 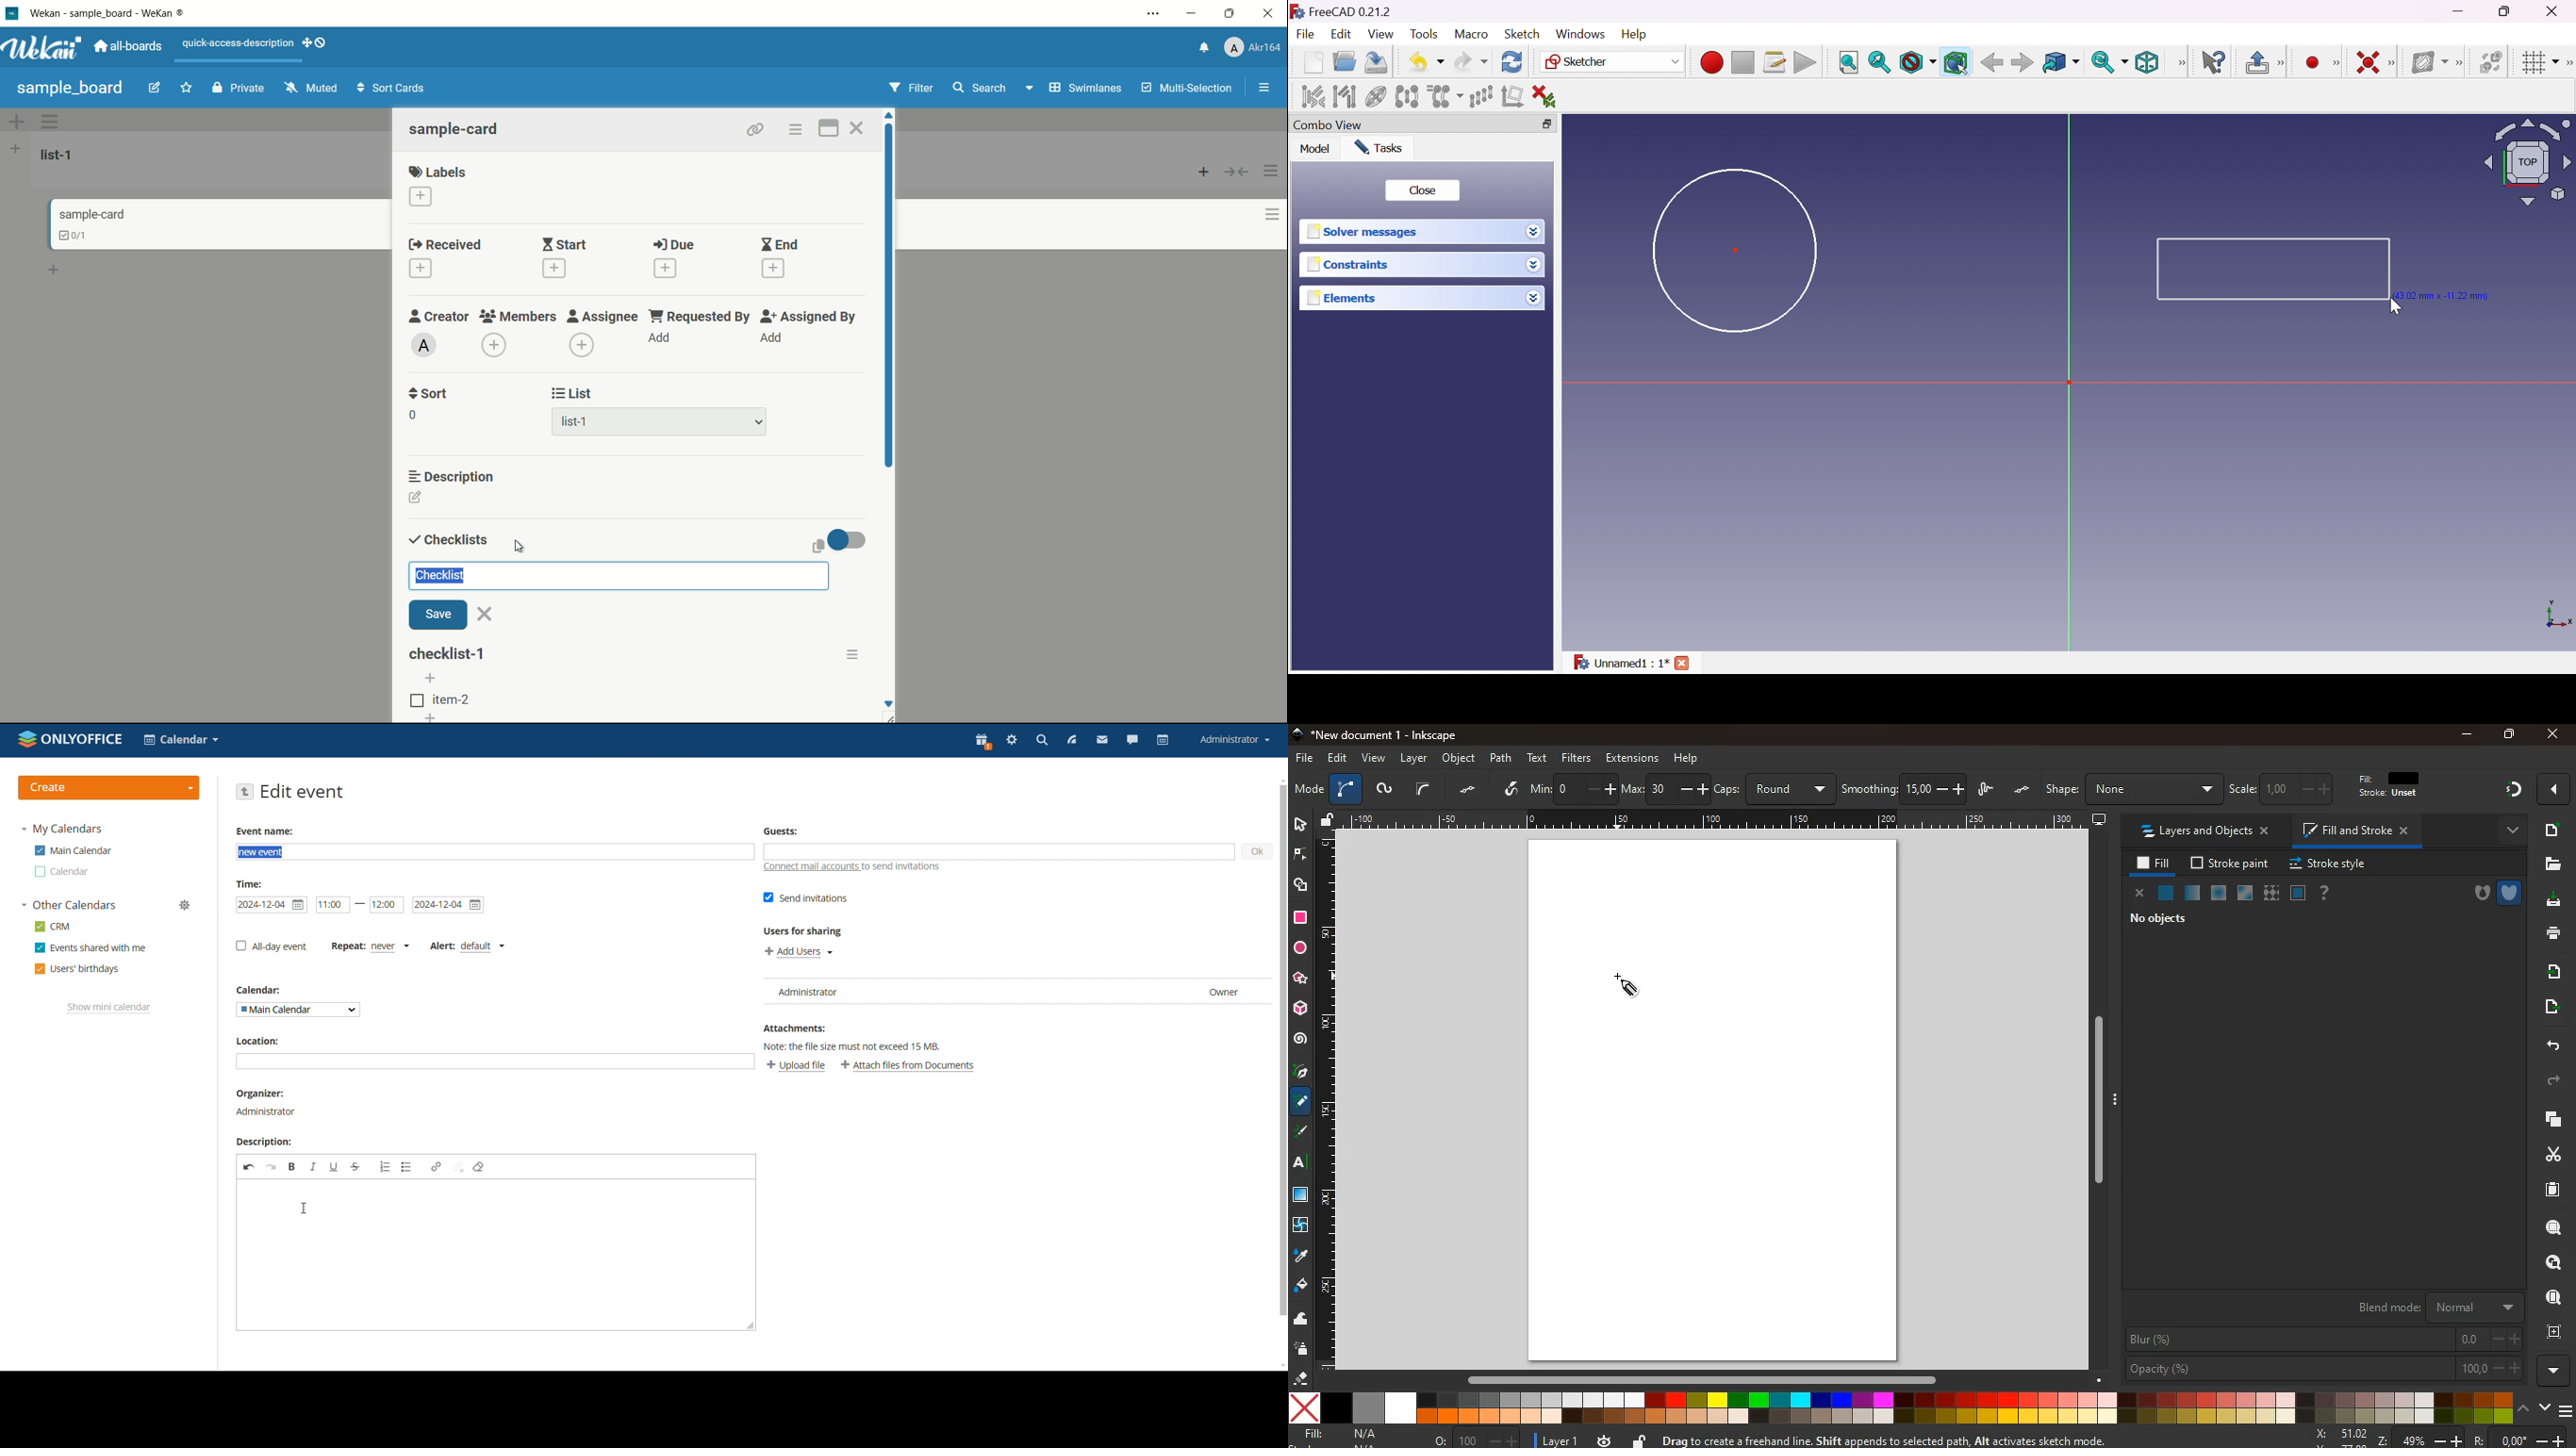 I want to click on start date, so click(x=271, y=905).